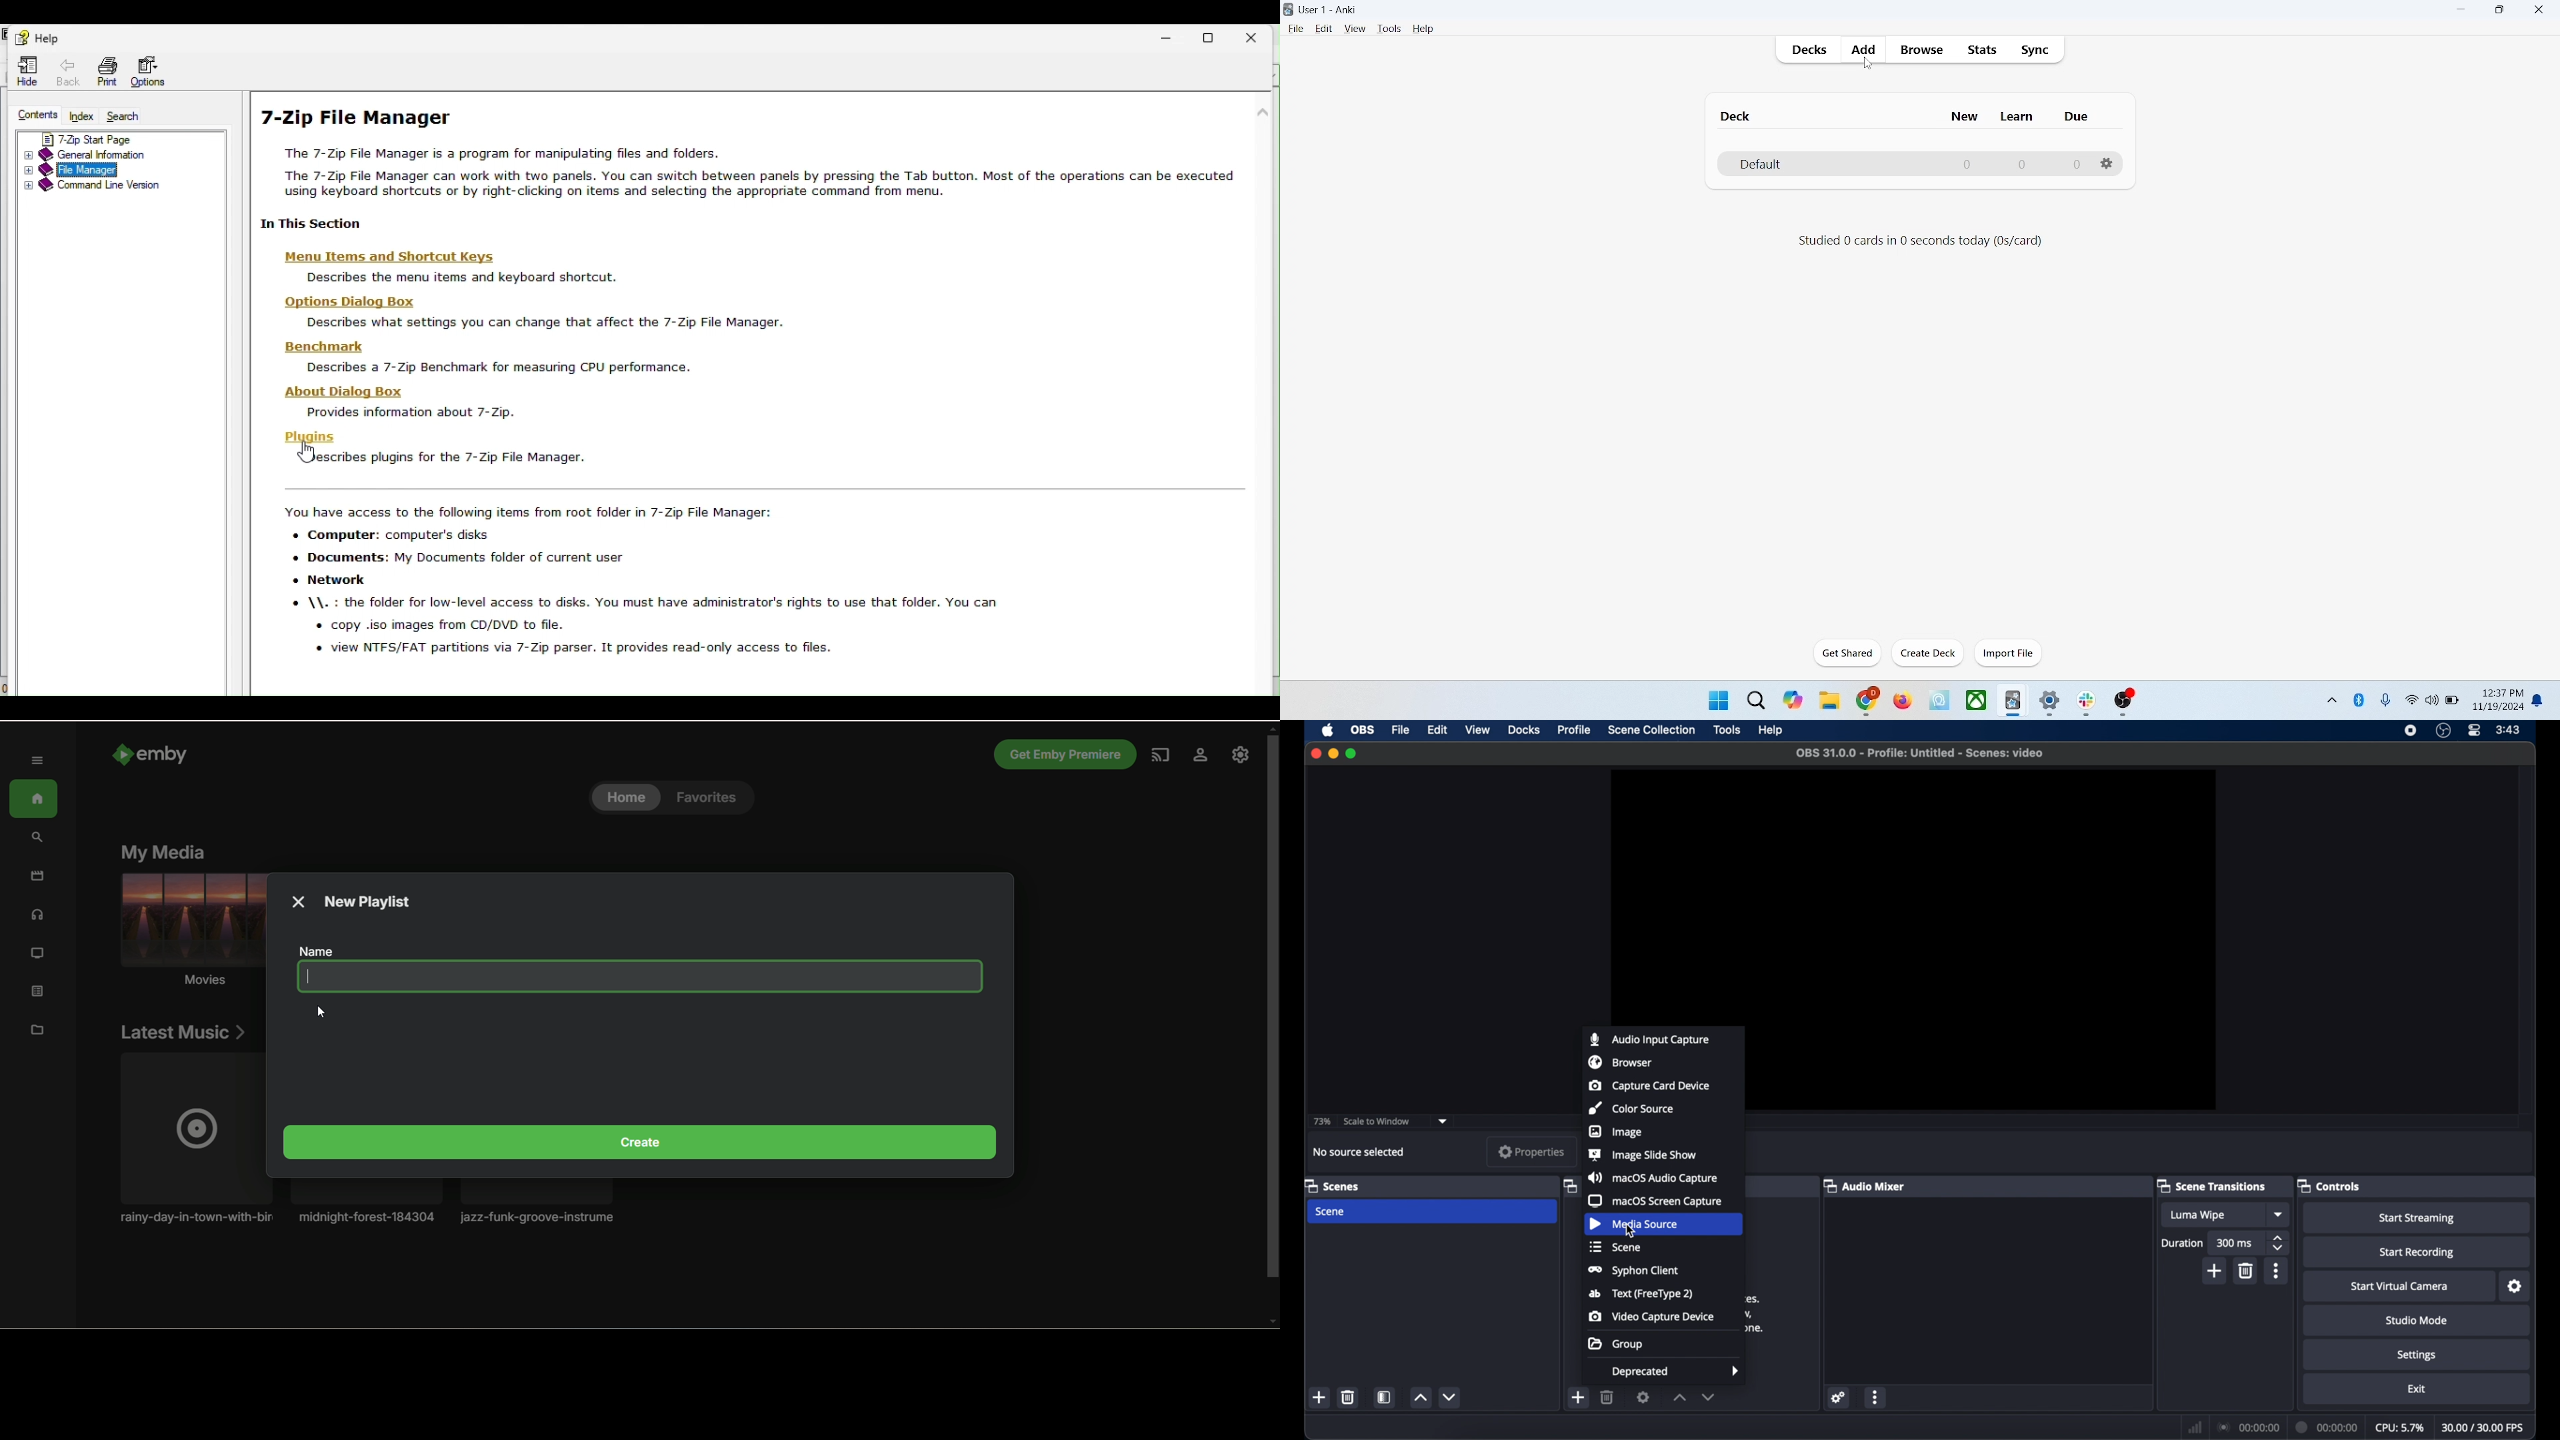  I want to click on Options Dialog Box, so click(345, 302).